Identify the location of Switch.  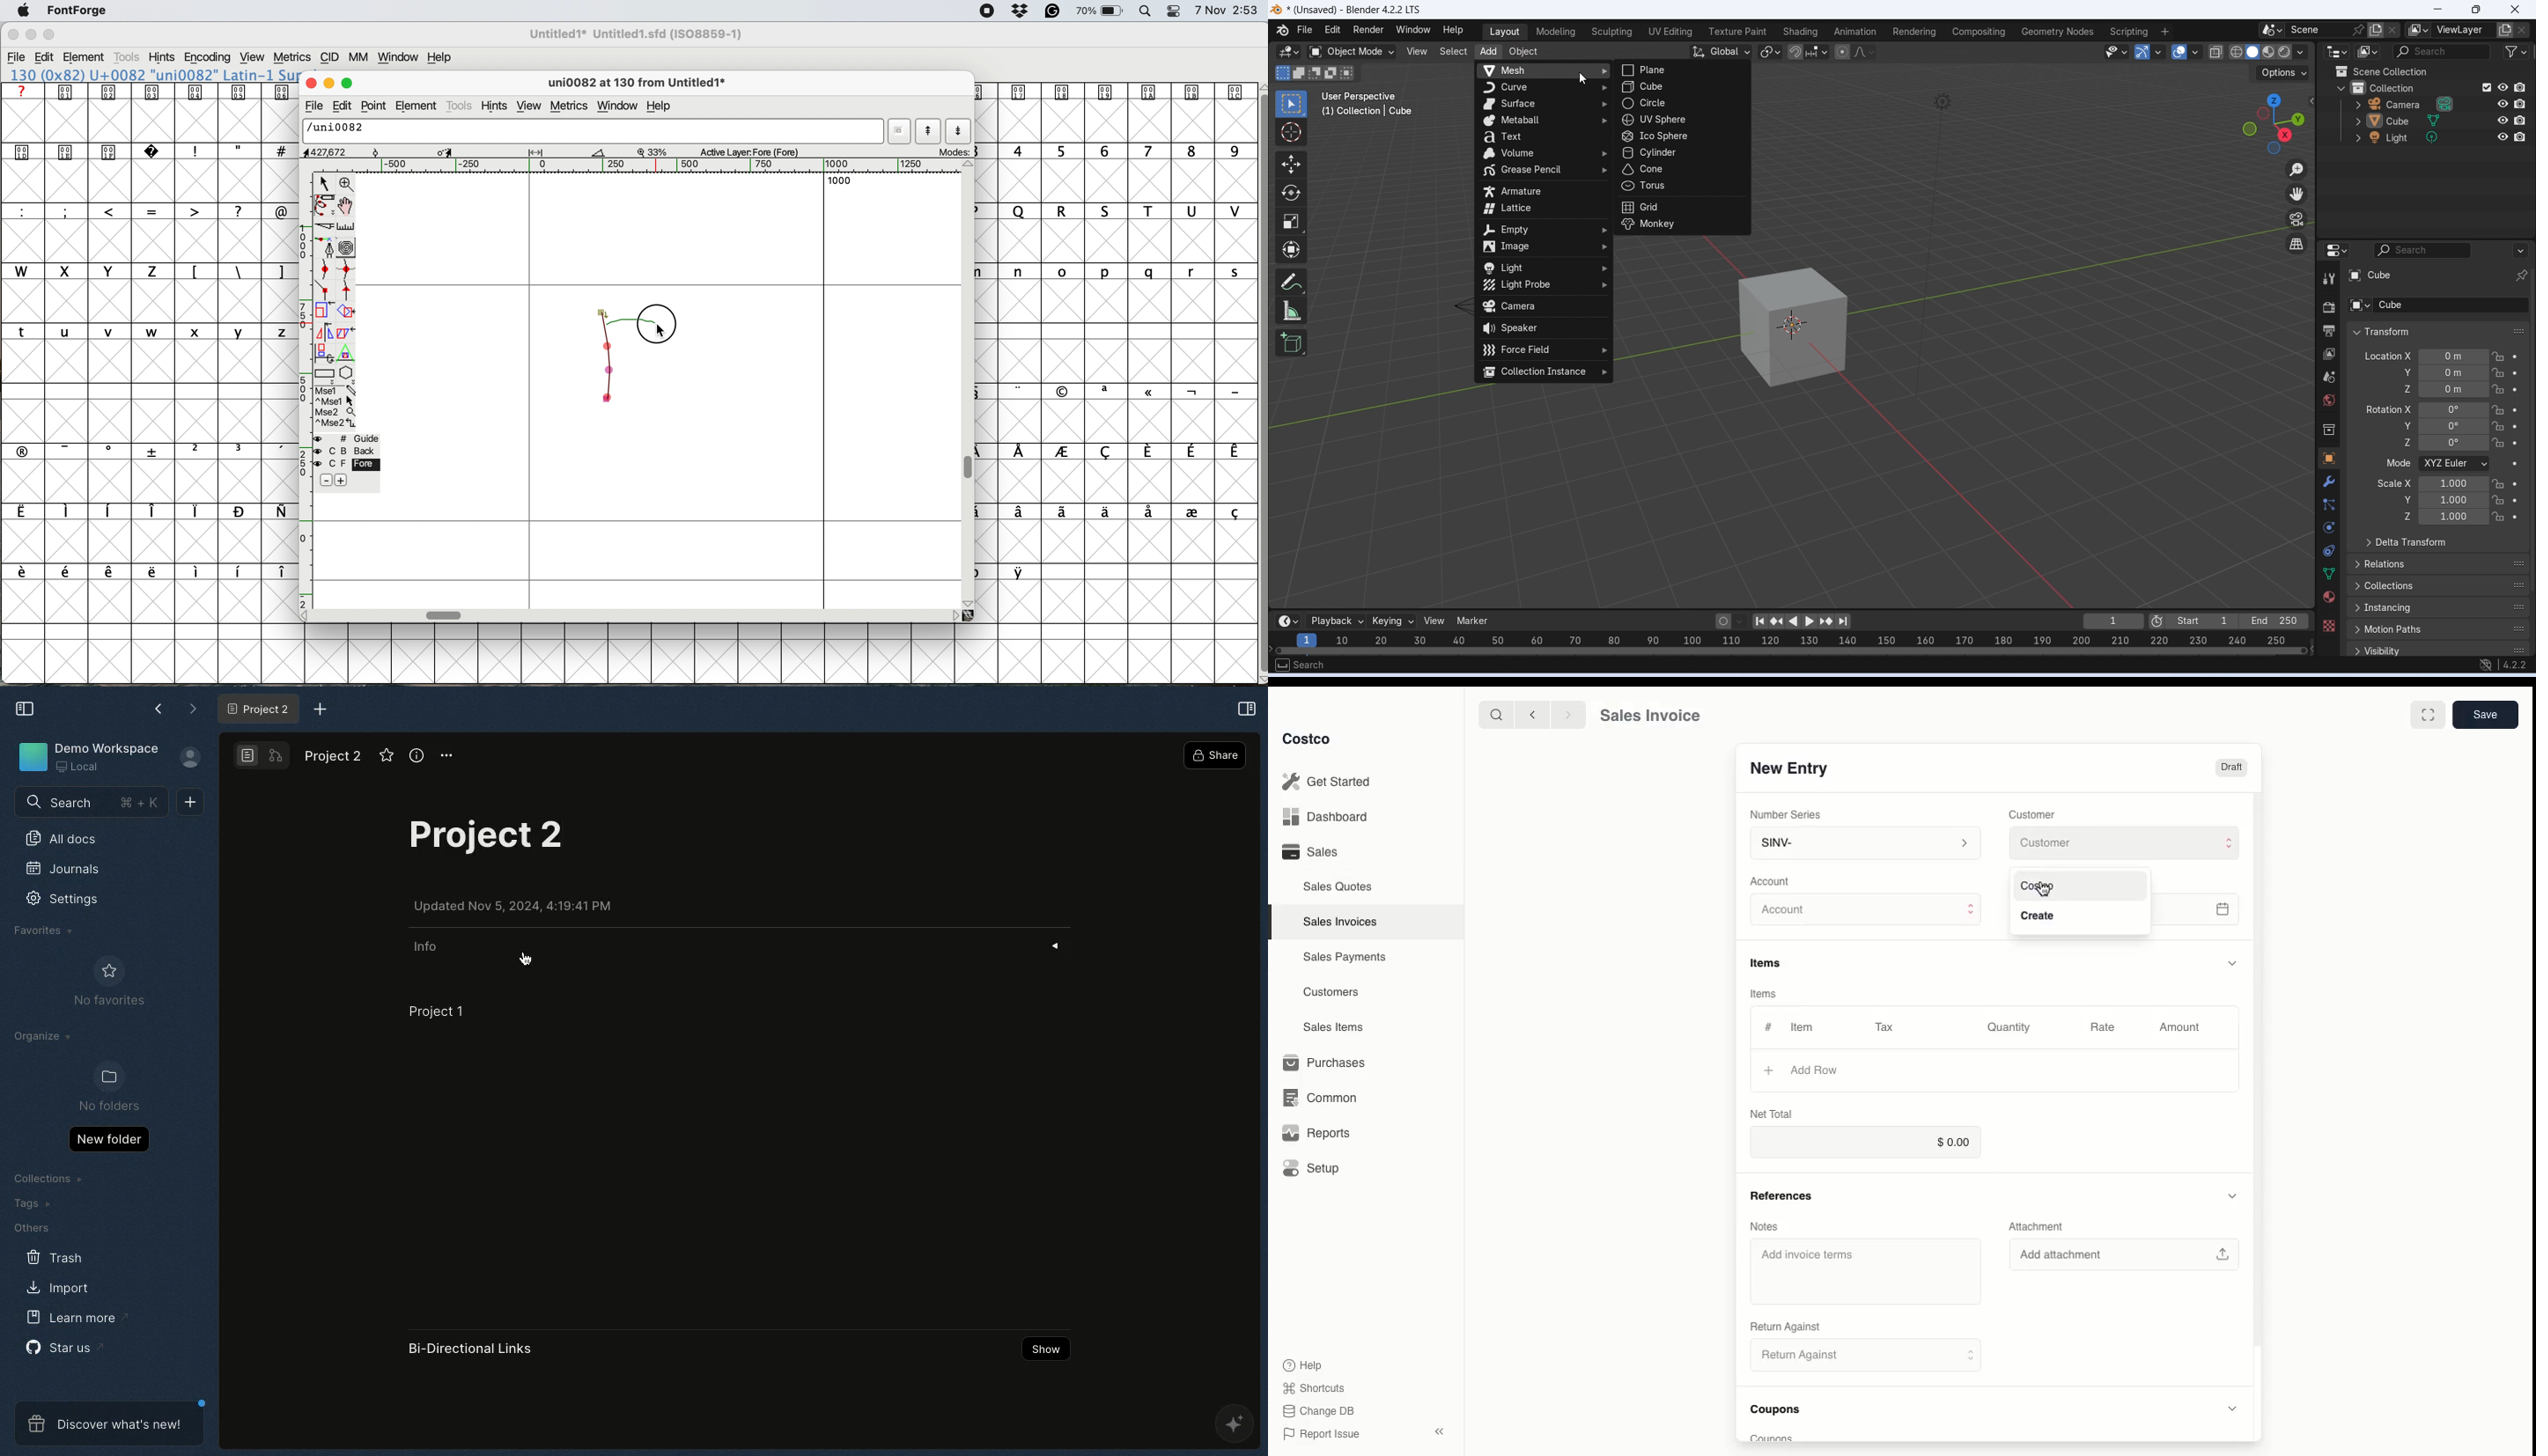
(263, 756).